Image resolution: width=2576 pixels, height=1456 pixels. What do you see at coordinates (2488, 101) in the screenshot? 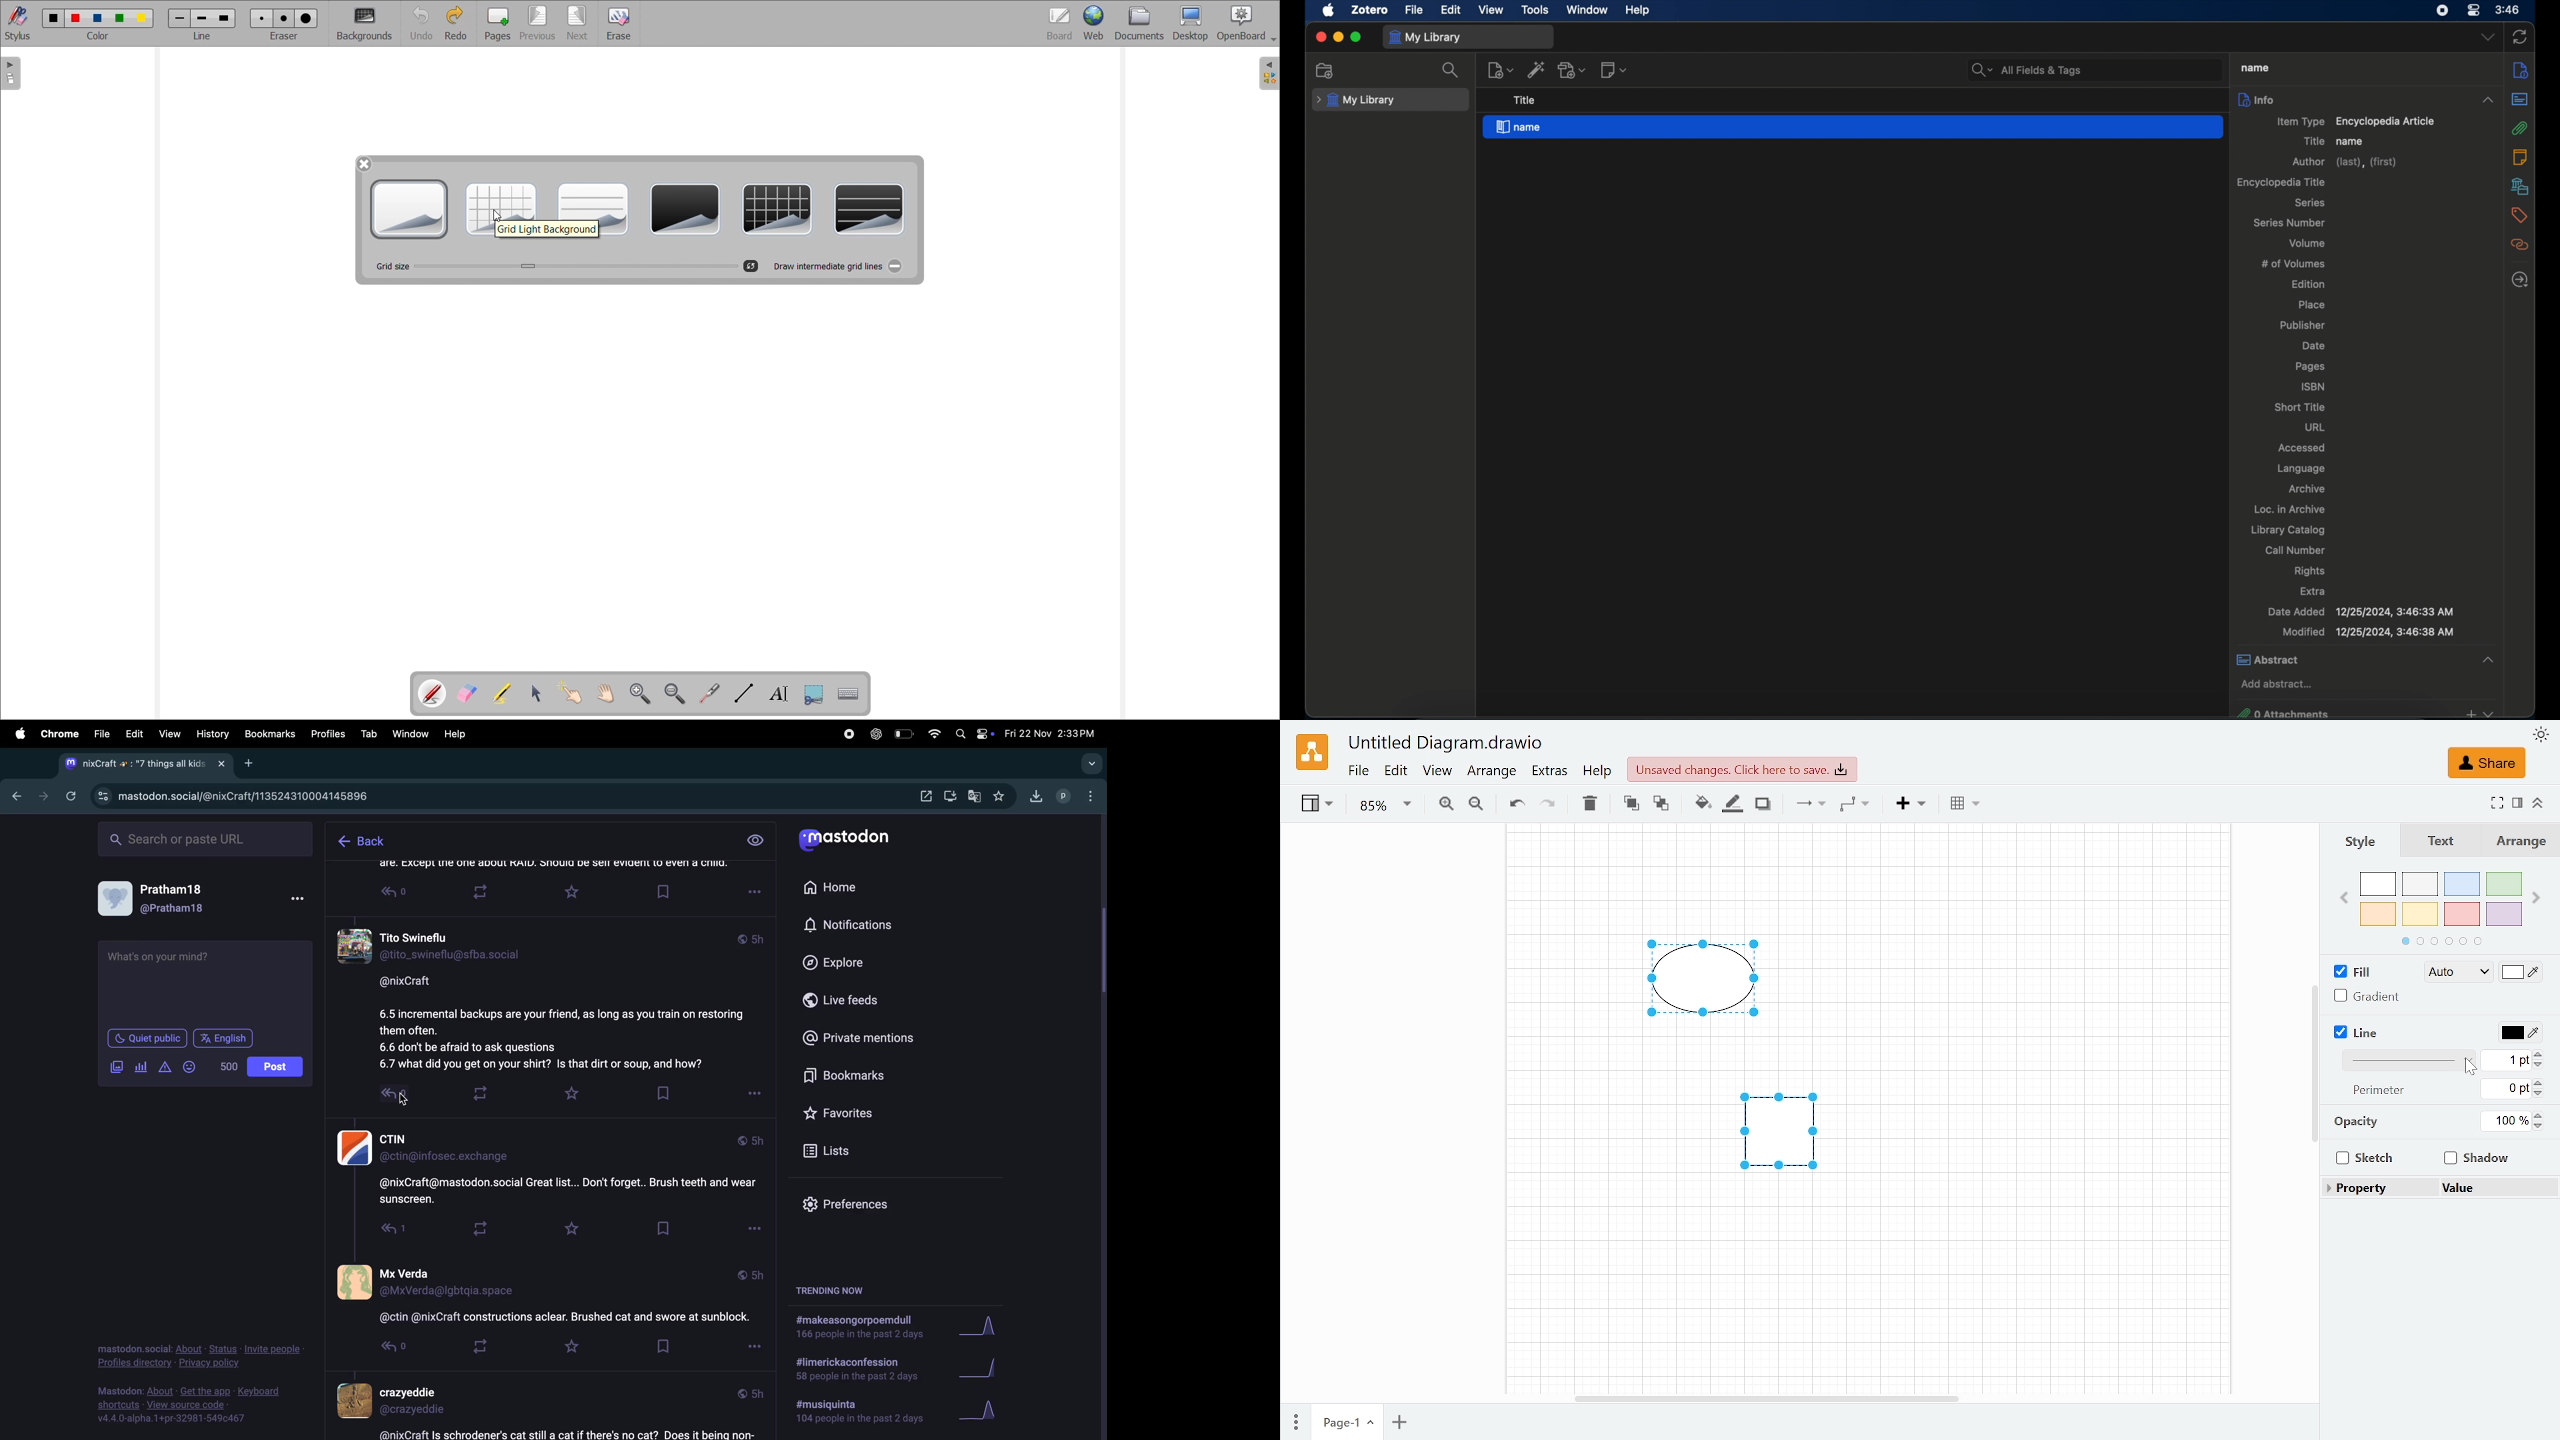
I see `info dropdown` at bounding box center [2488, 101].